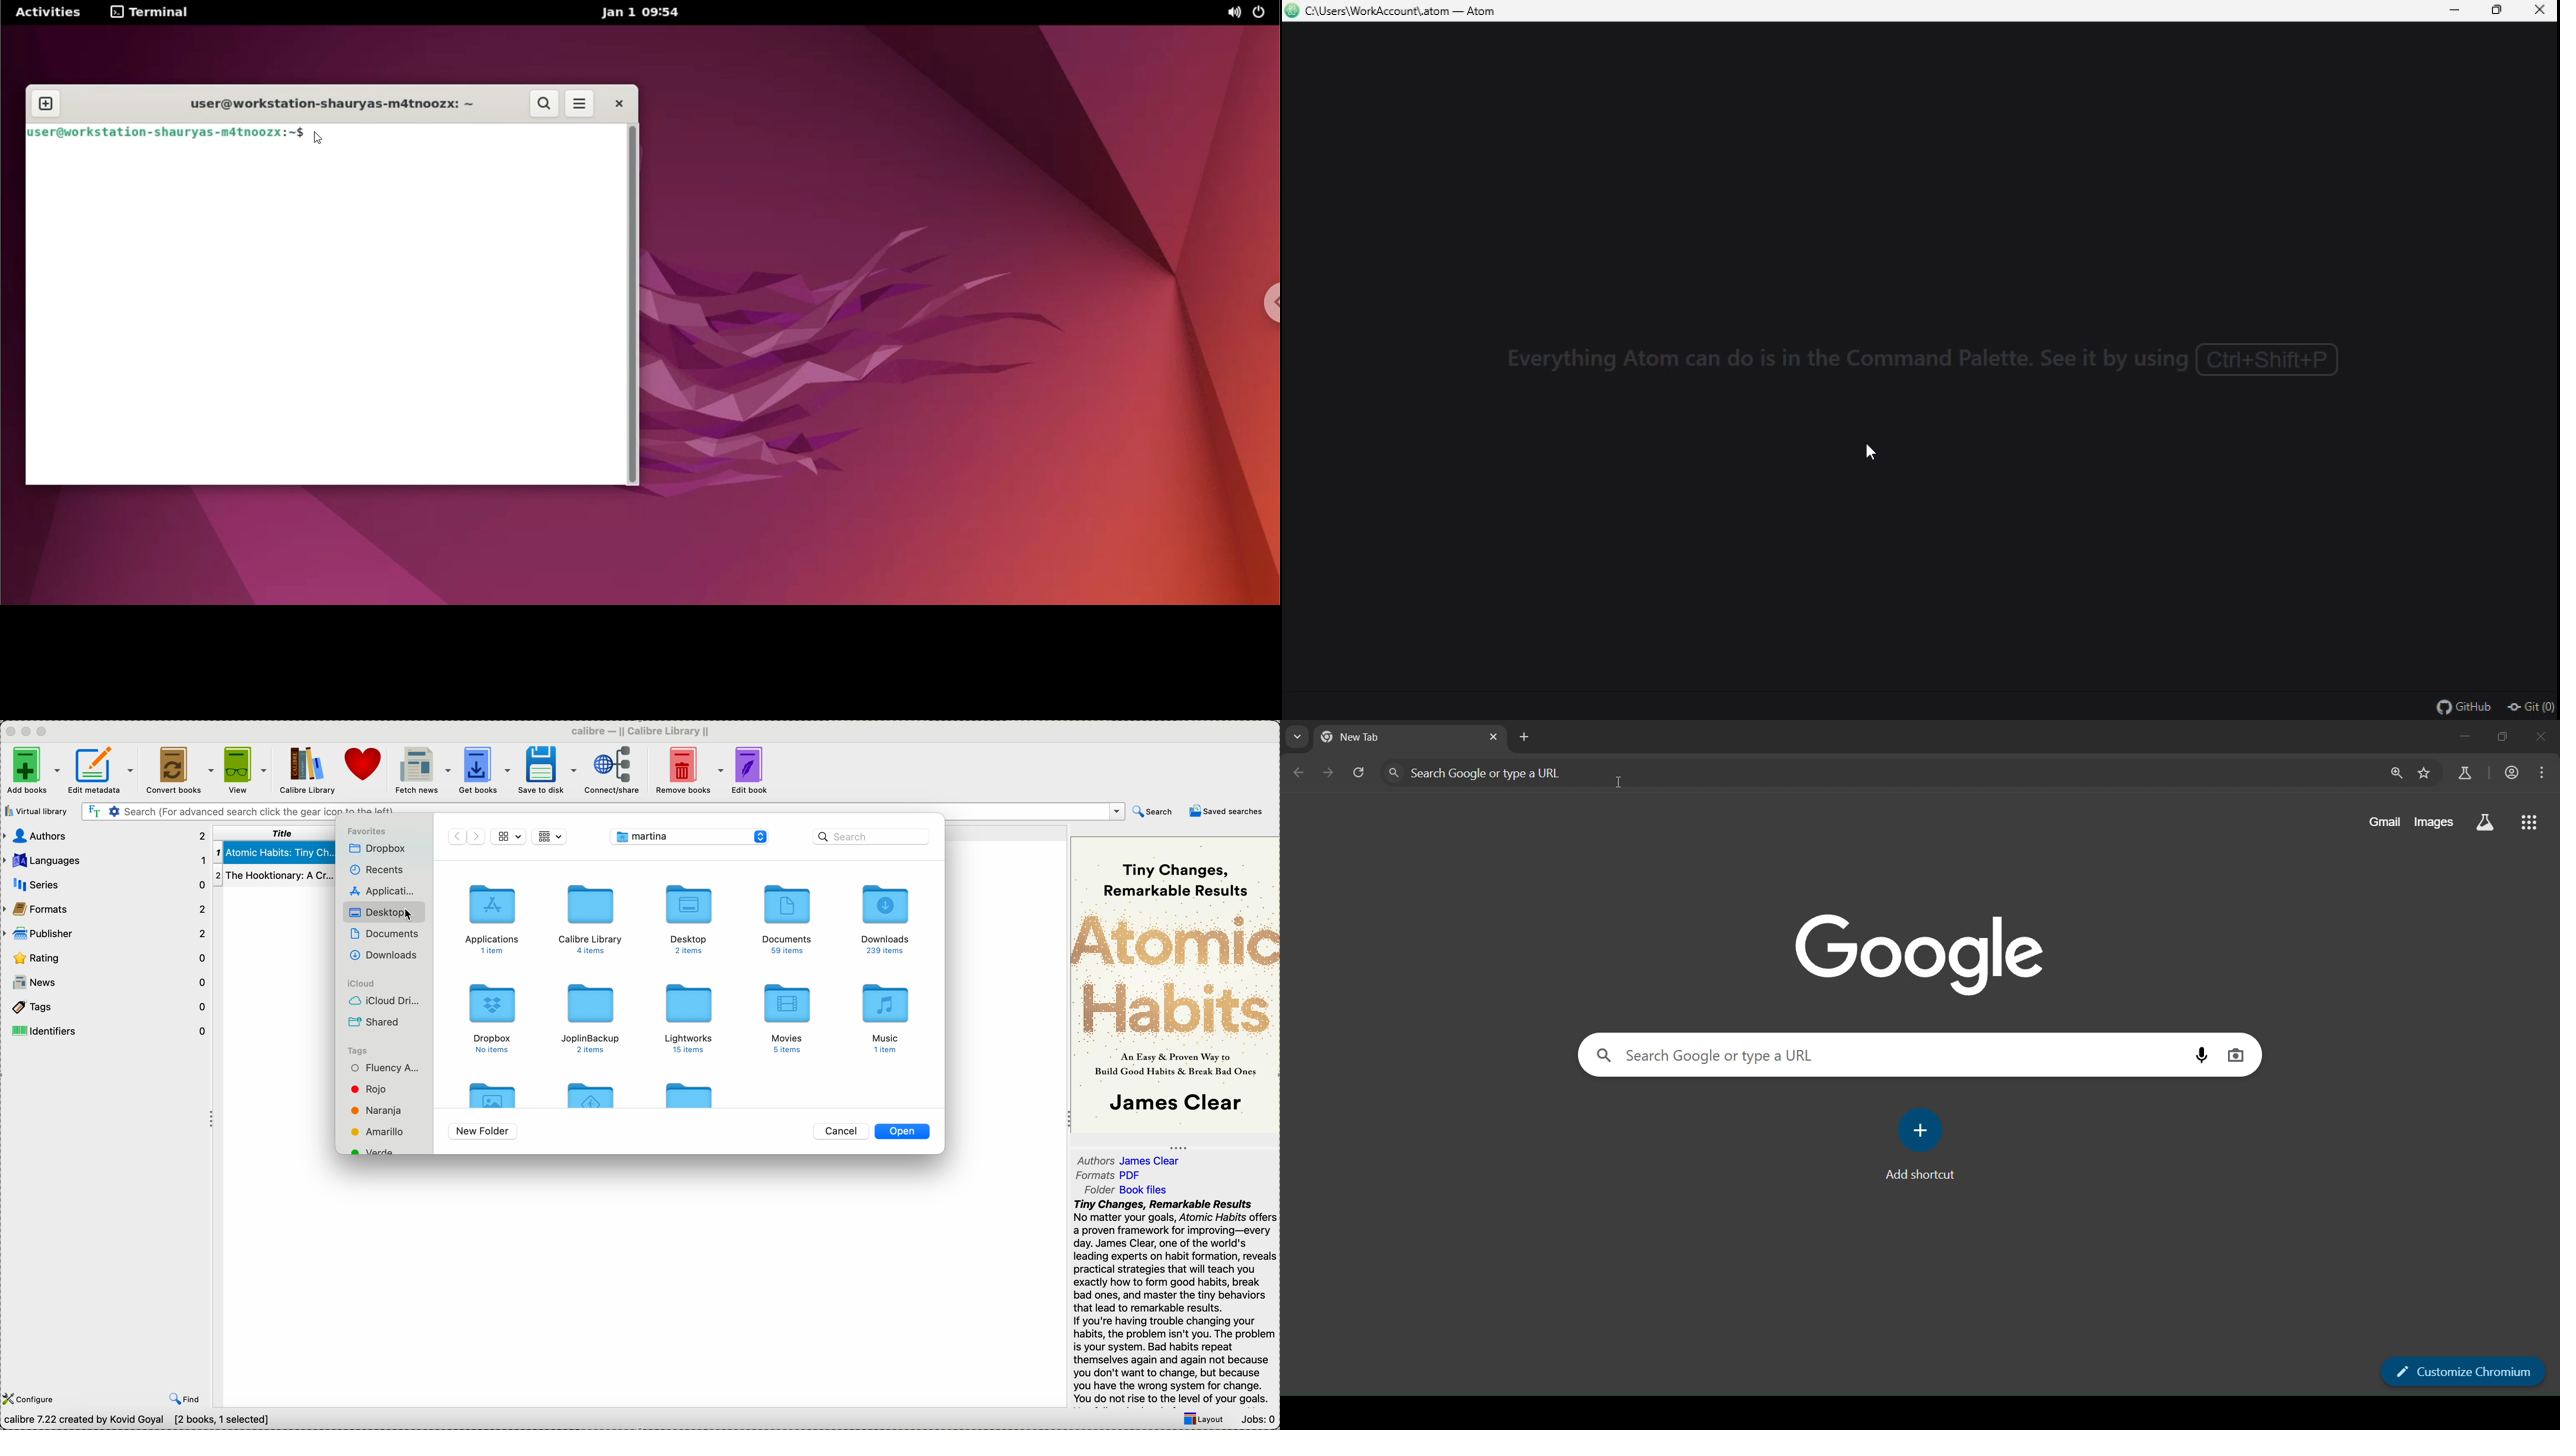 This screenshot has height=1456, width=2576. What do you see at coordinates (2463, 734) in the screenshot?
I see `minimize` at bounding box center [2463, 734].